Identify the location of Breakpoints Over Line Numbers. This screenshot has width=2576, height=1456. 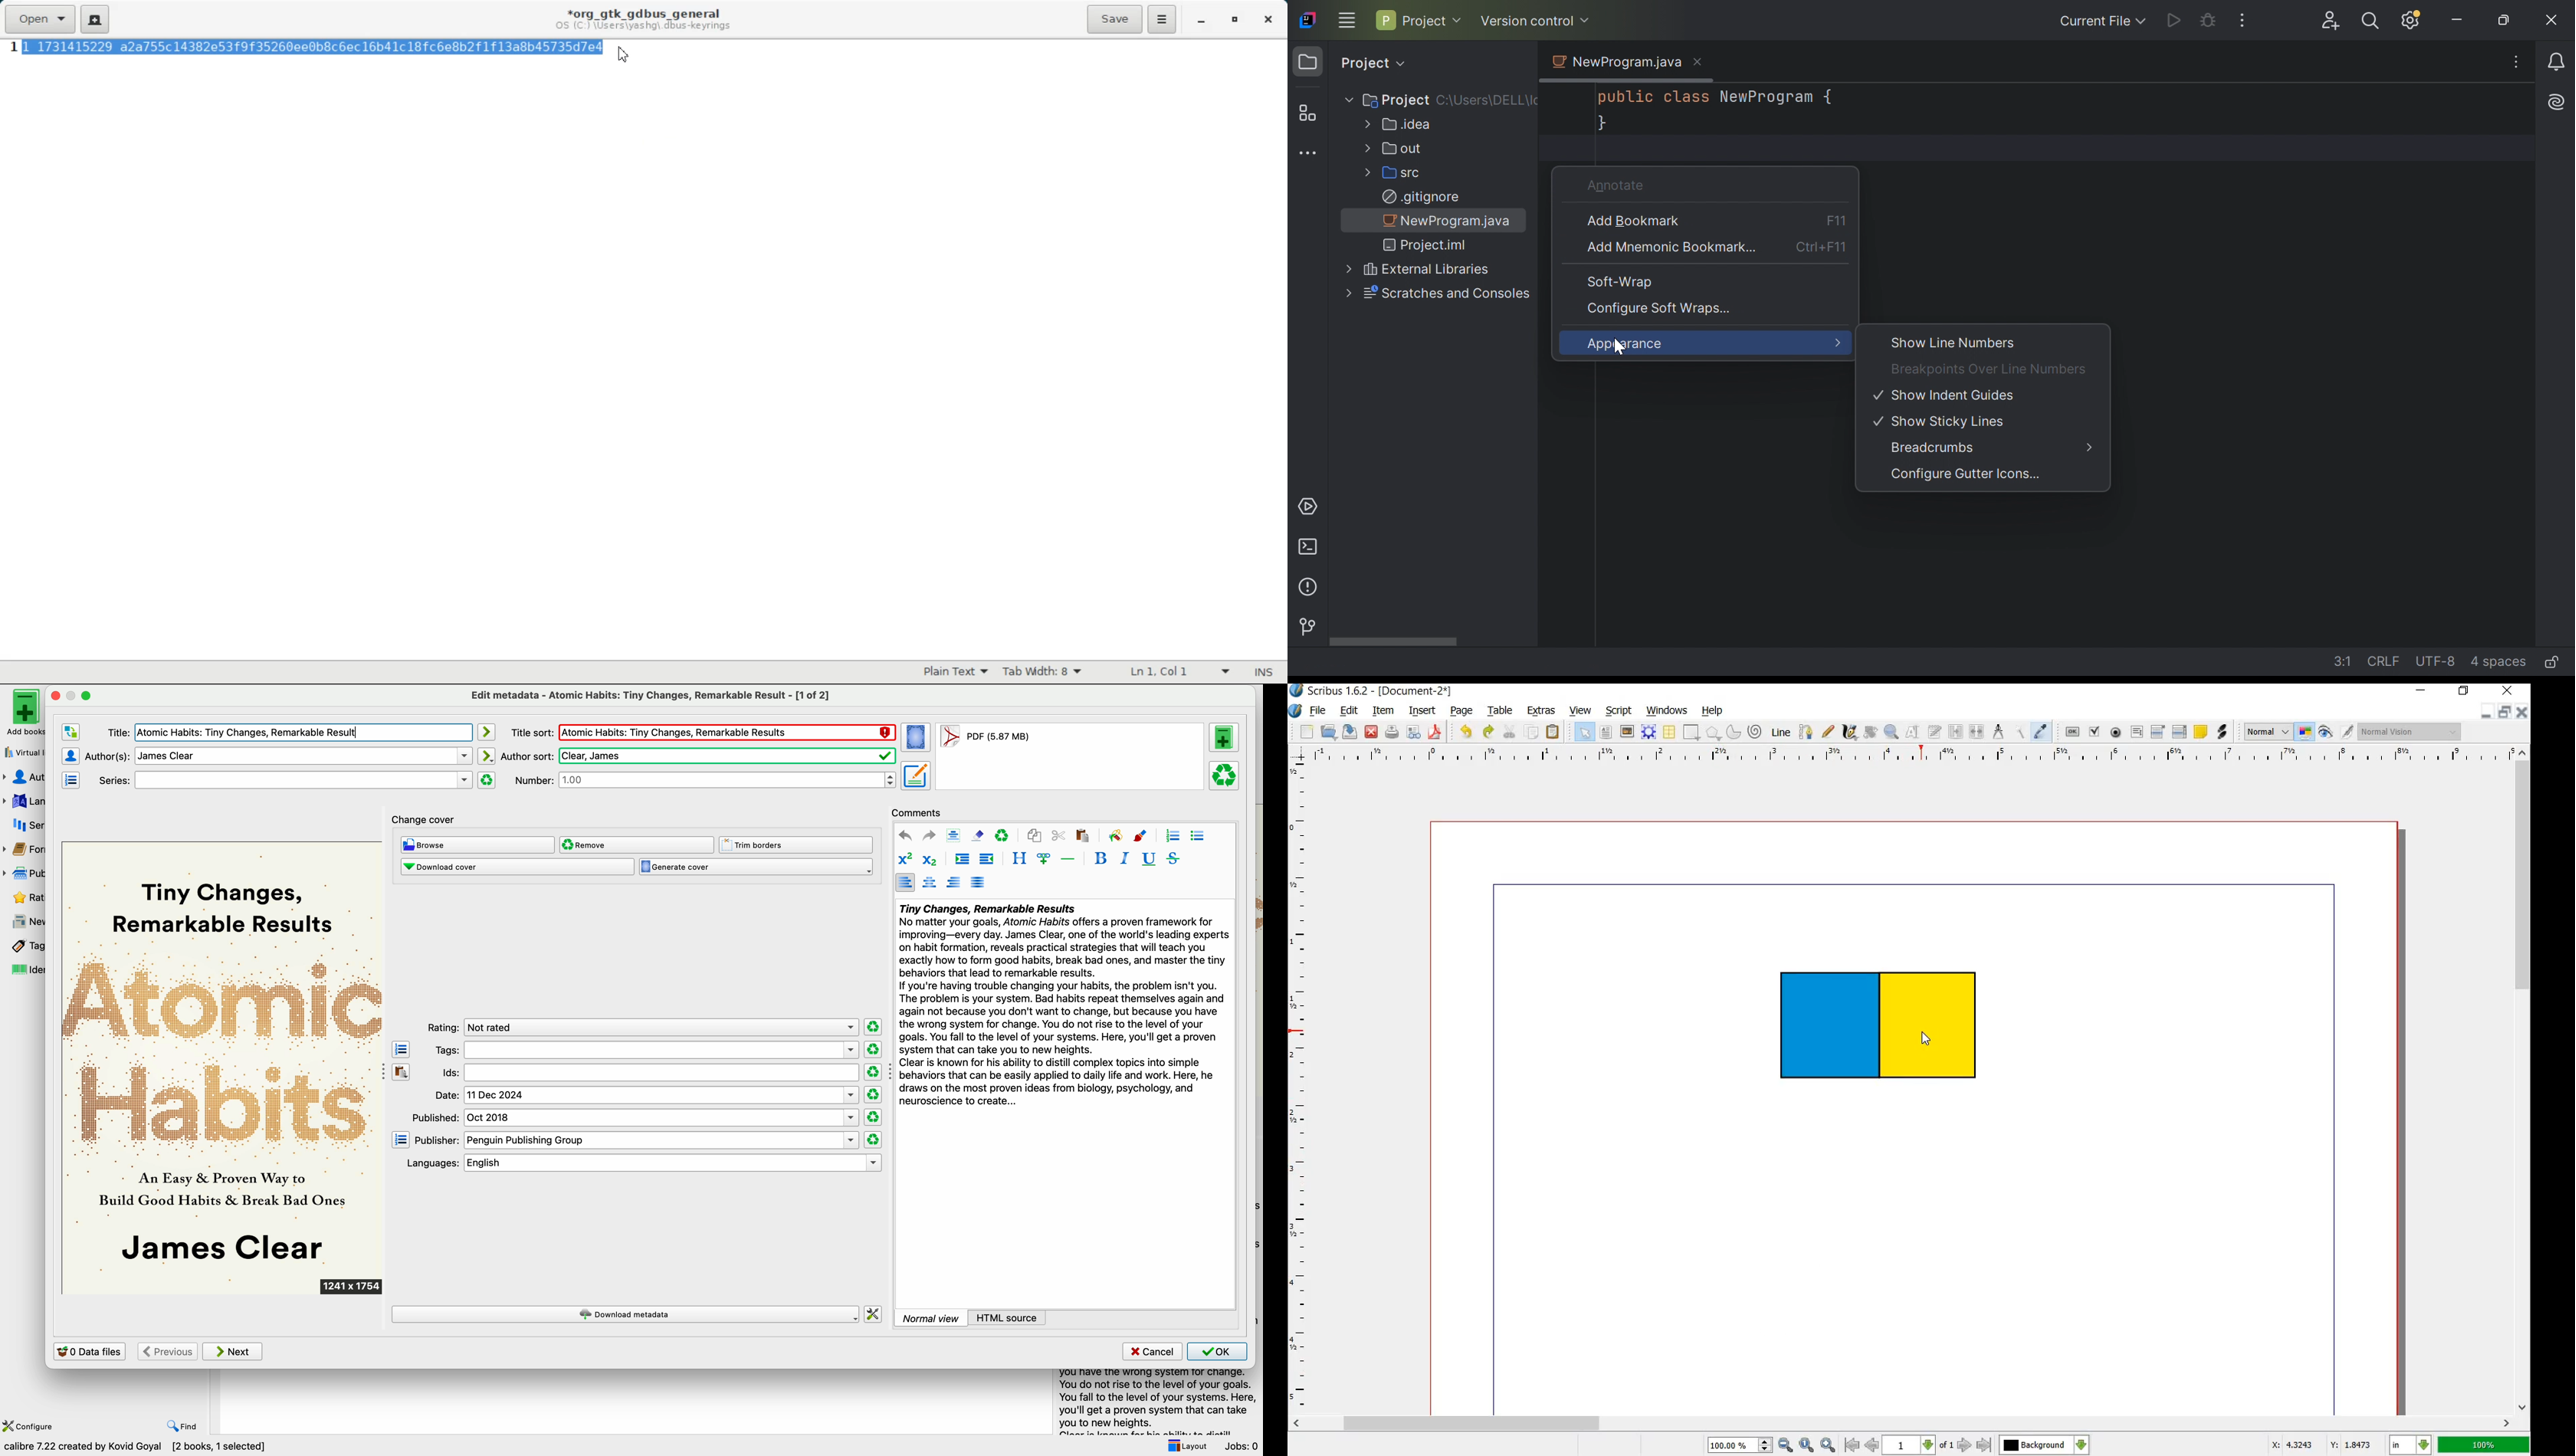
(1989, 369).